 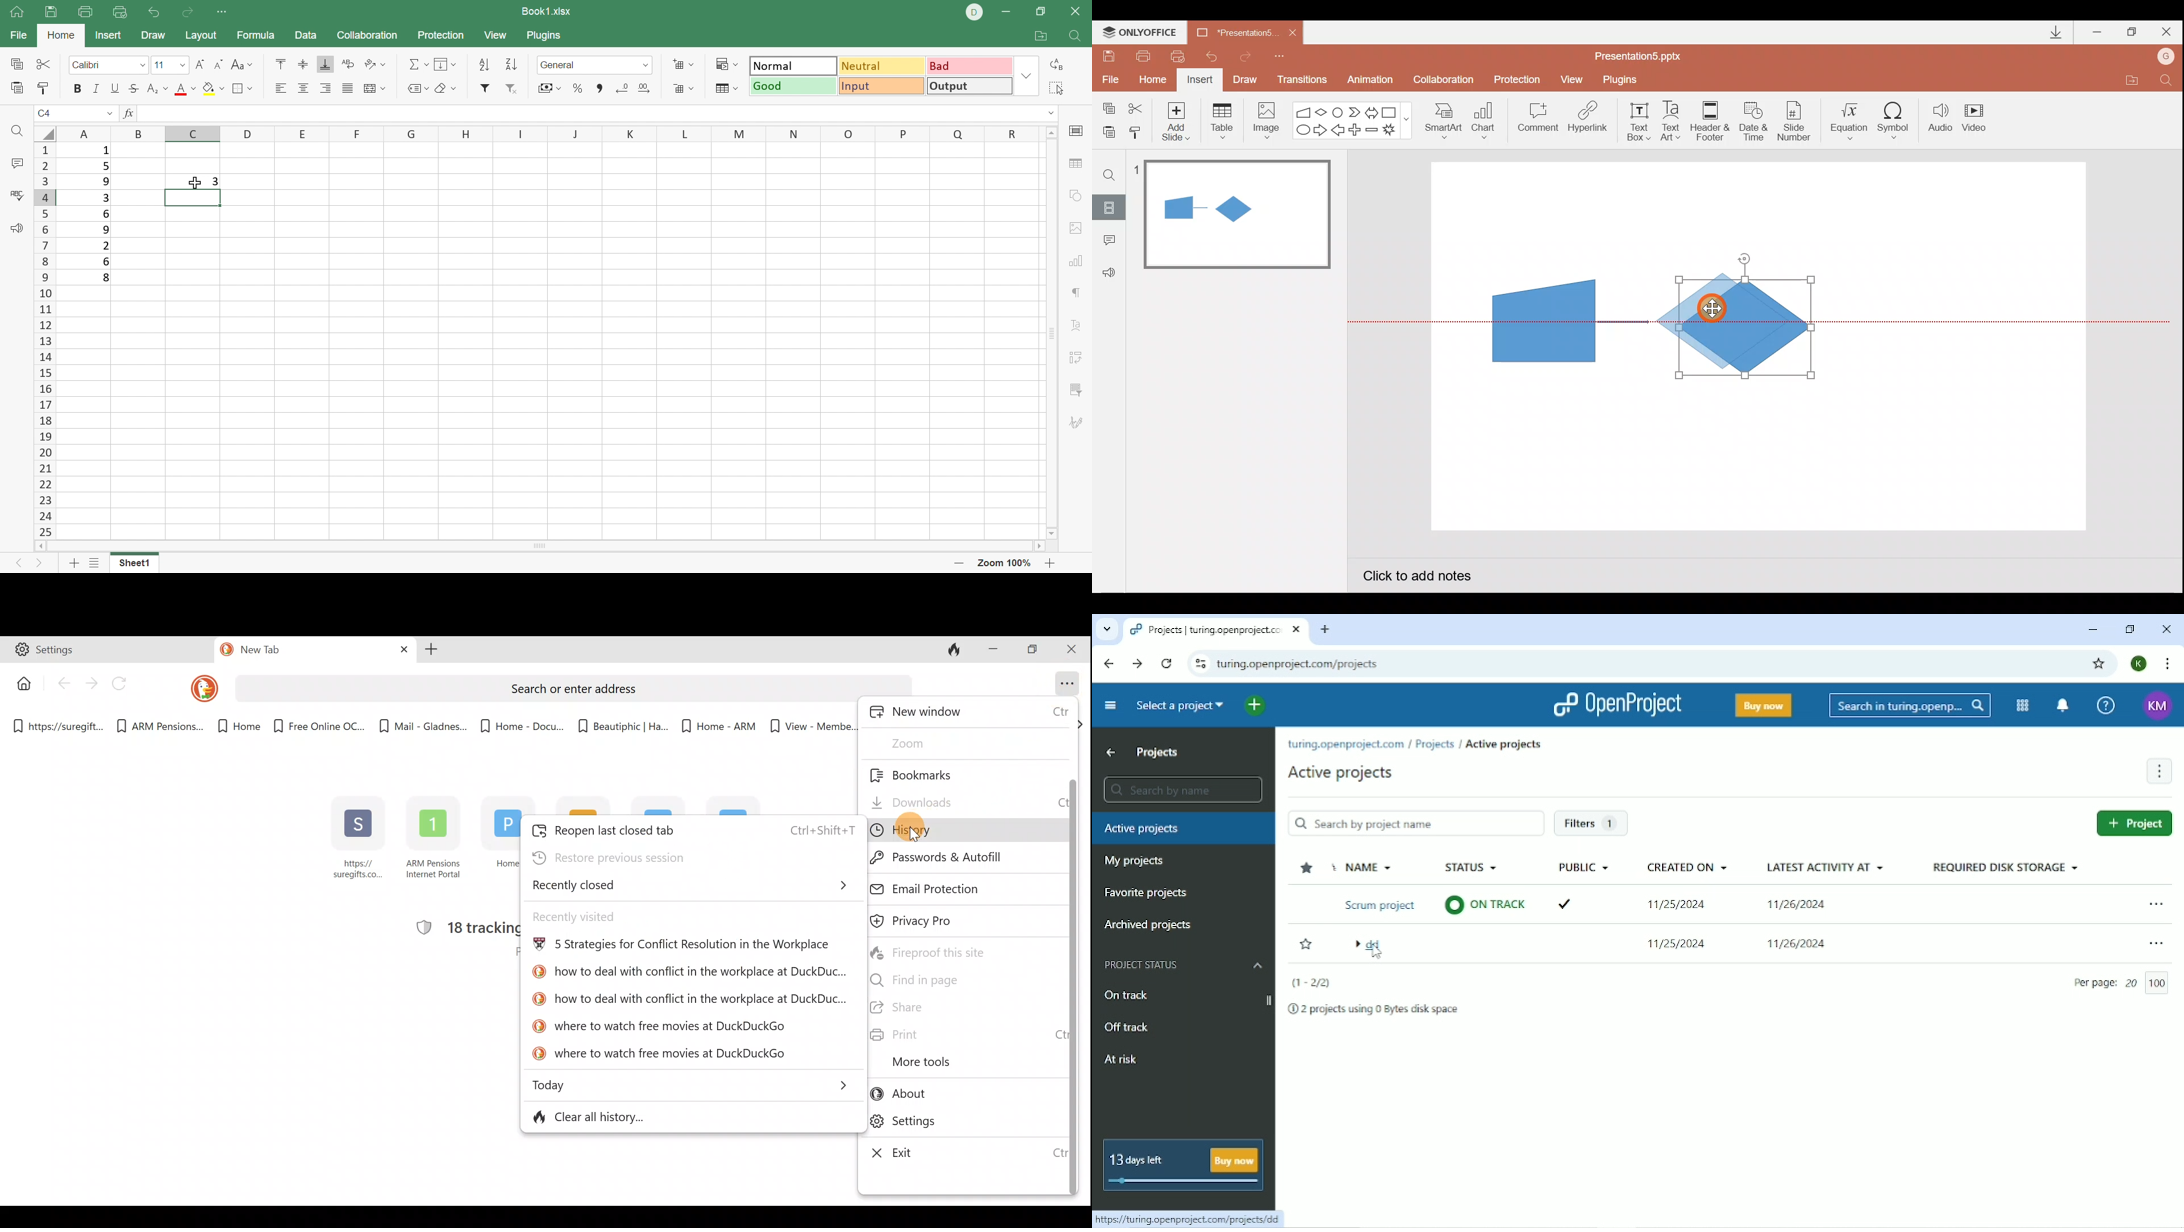 I want to click on Chart settings, so click(x=1076, y=262).